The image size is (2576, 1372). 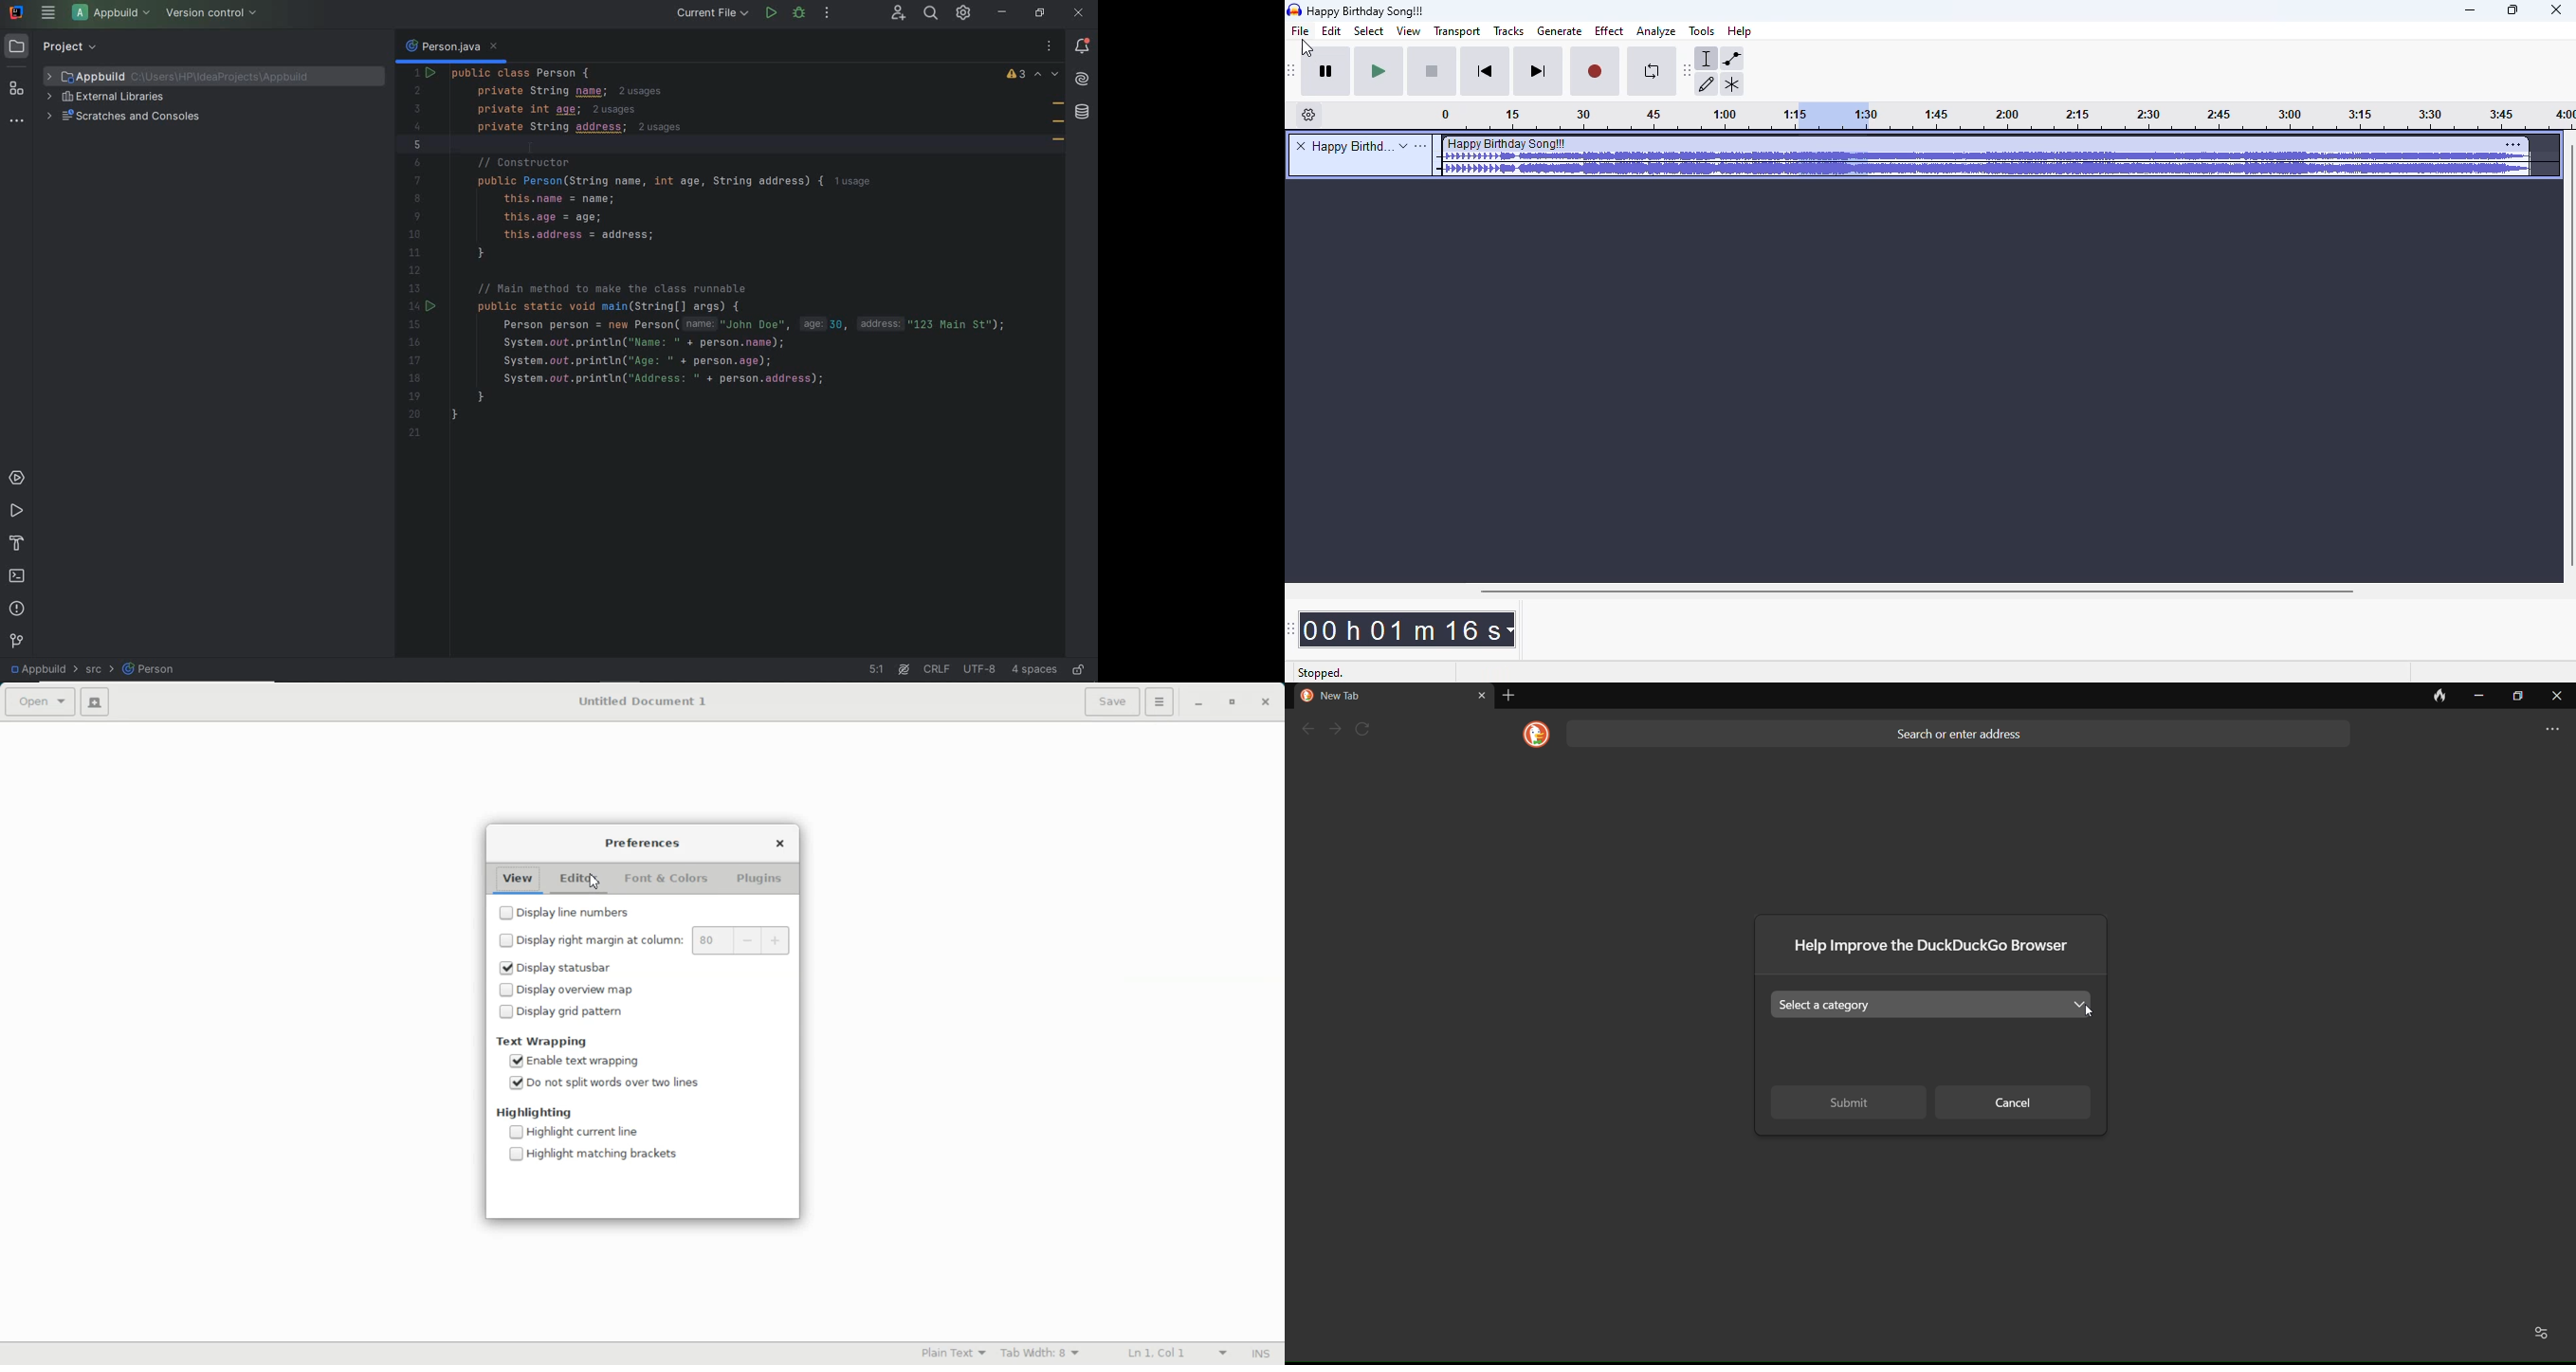 What do you see at coordinates (578, 1011) in the screenshot?
I see `(un)check Display grid pattern` at bounding box center [578, 1011].